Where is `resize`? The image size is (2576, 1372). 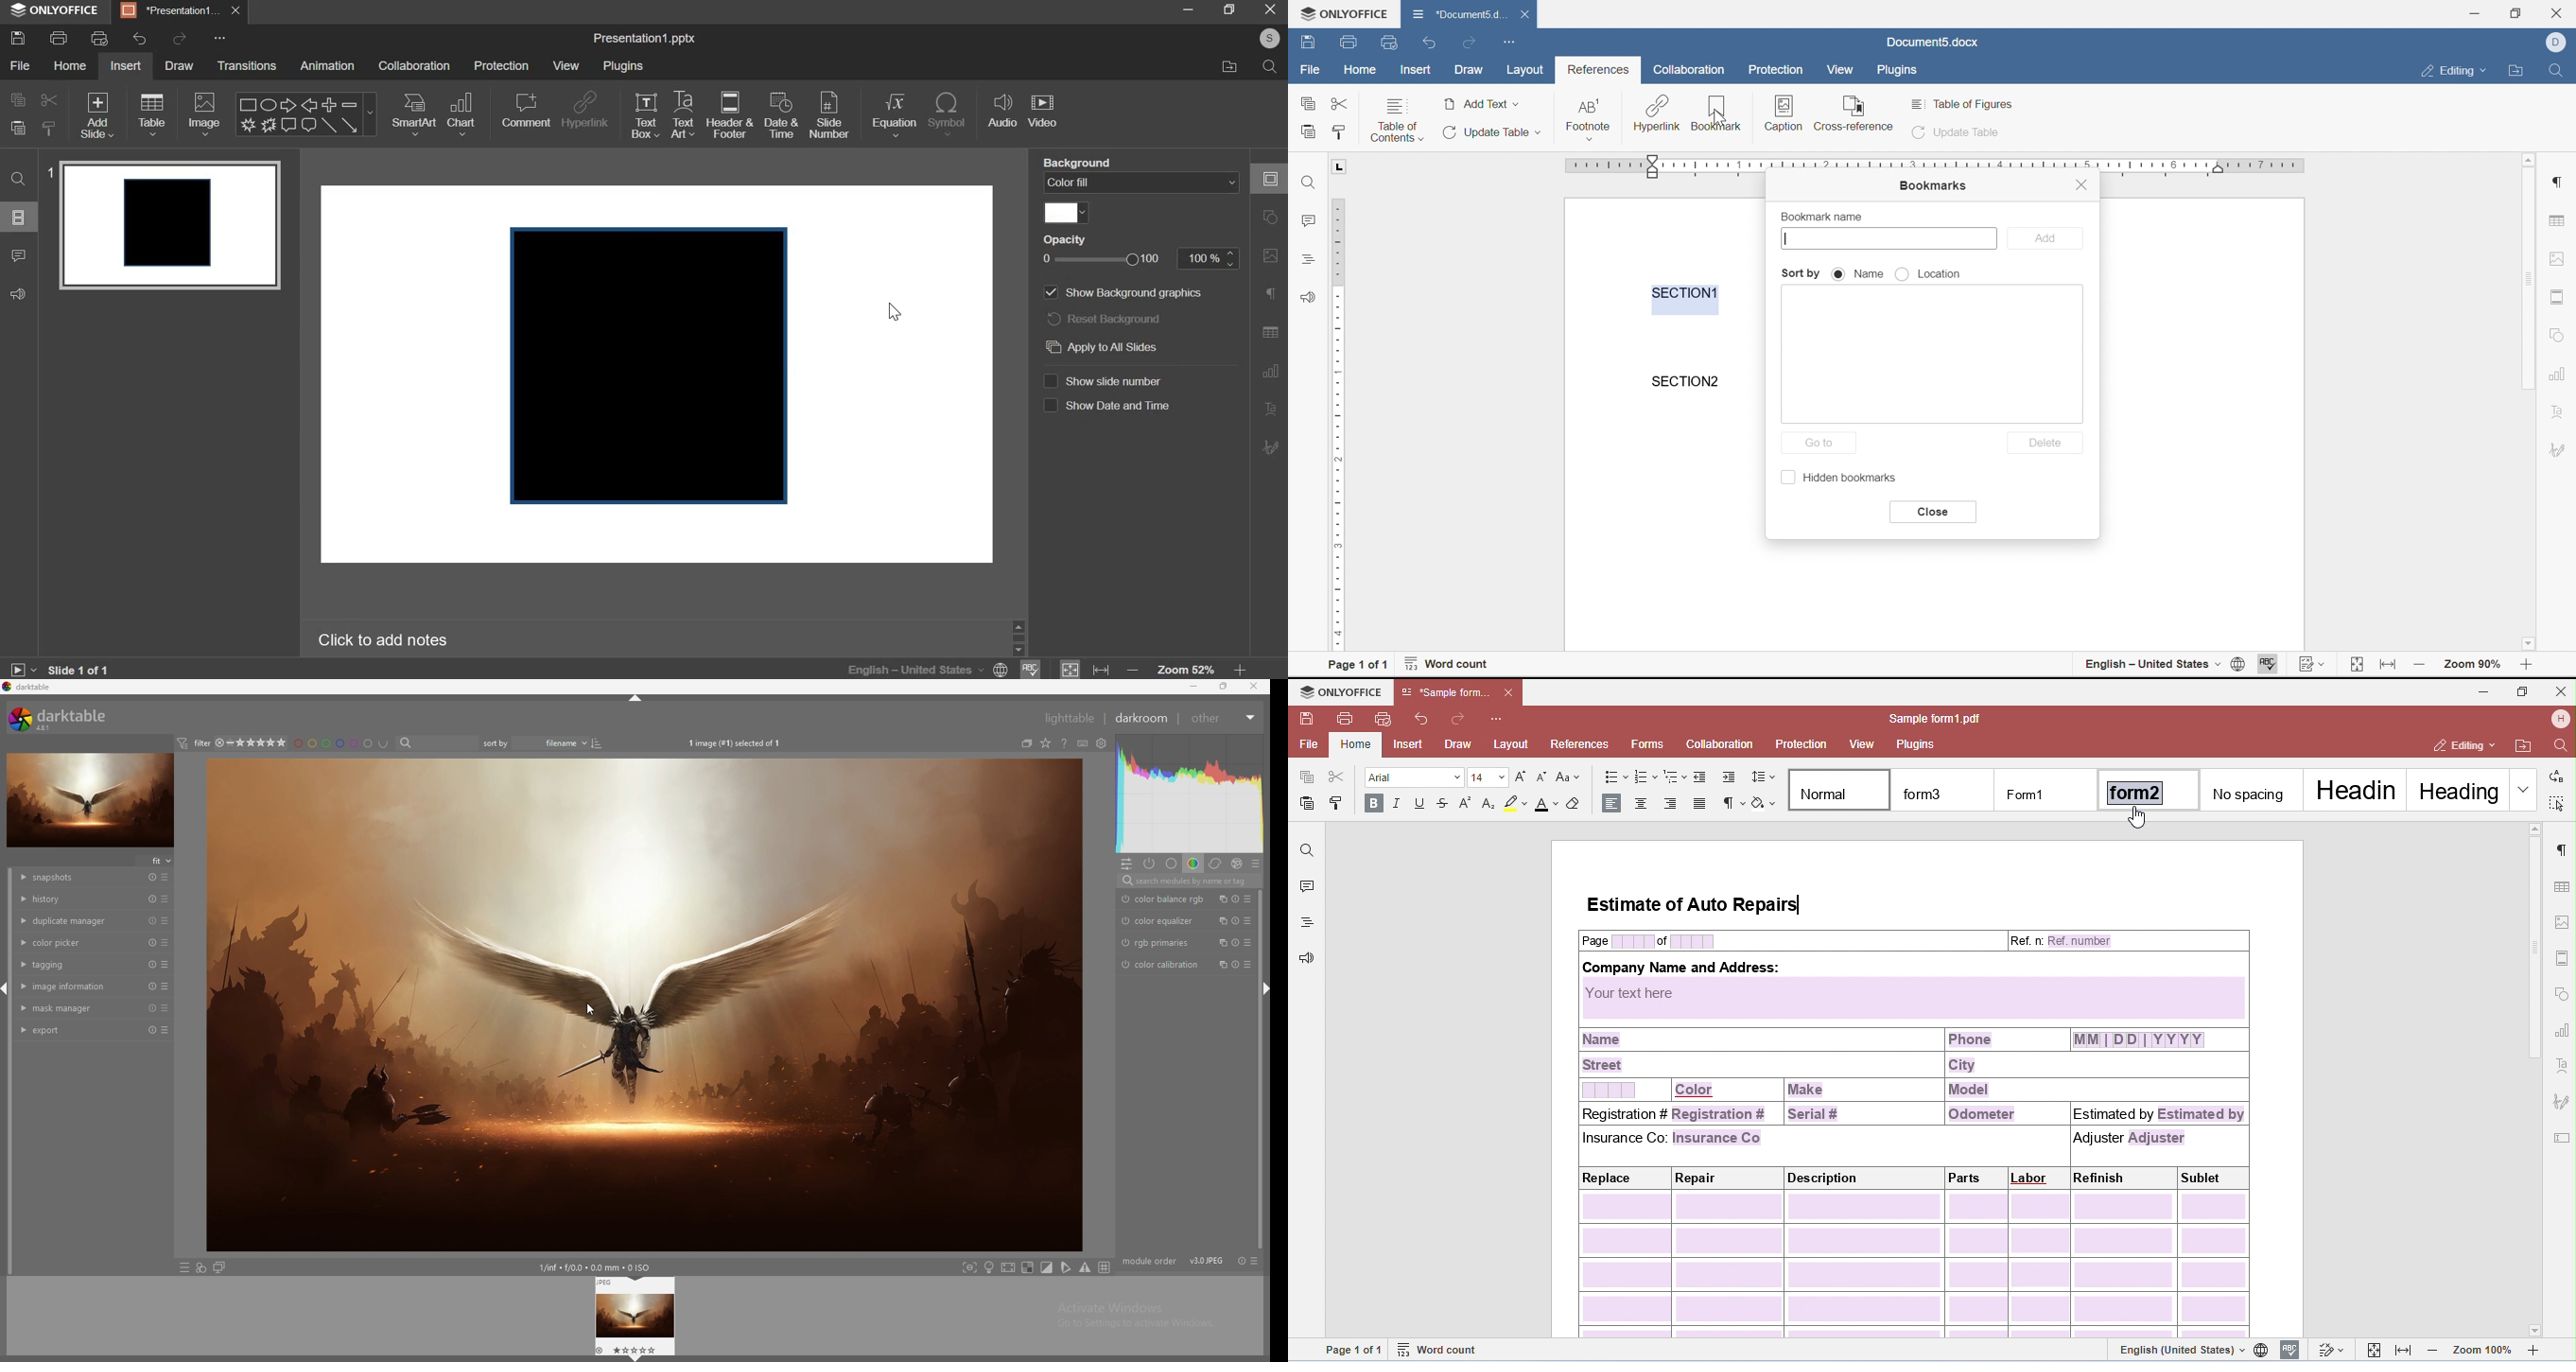
resize is located at coordinates (1226, 686).